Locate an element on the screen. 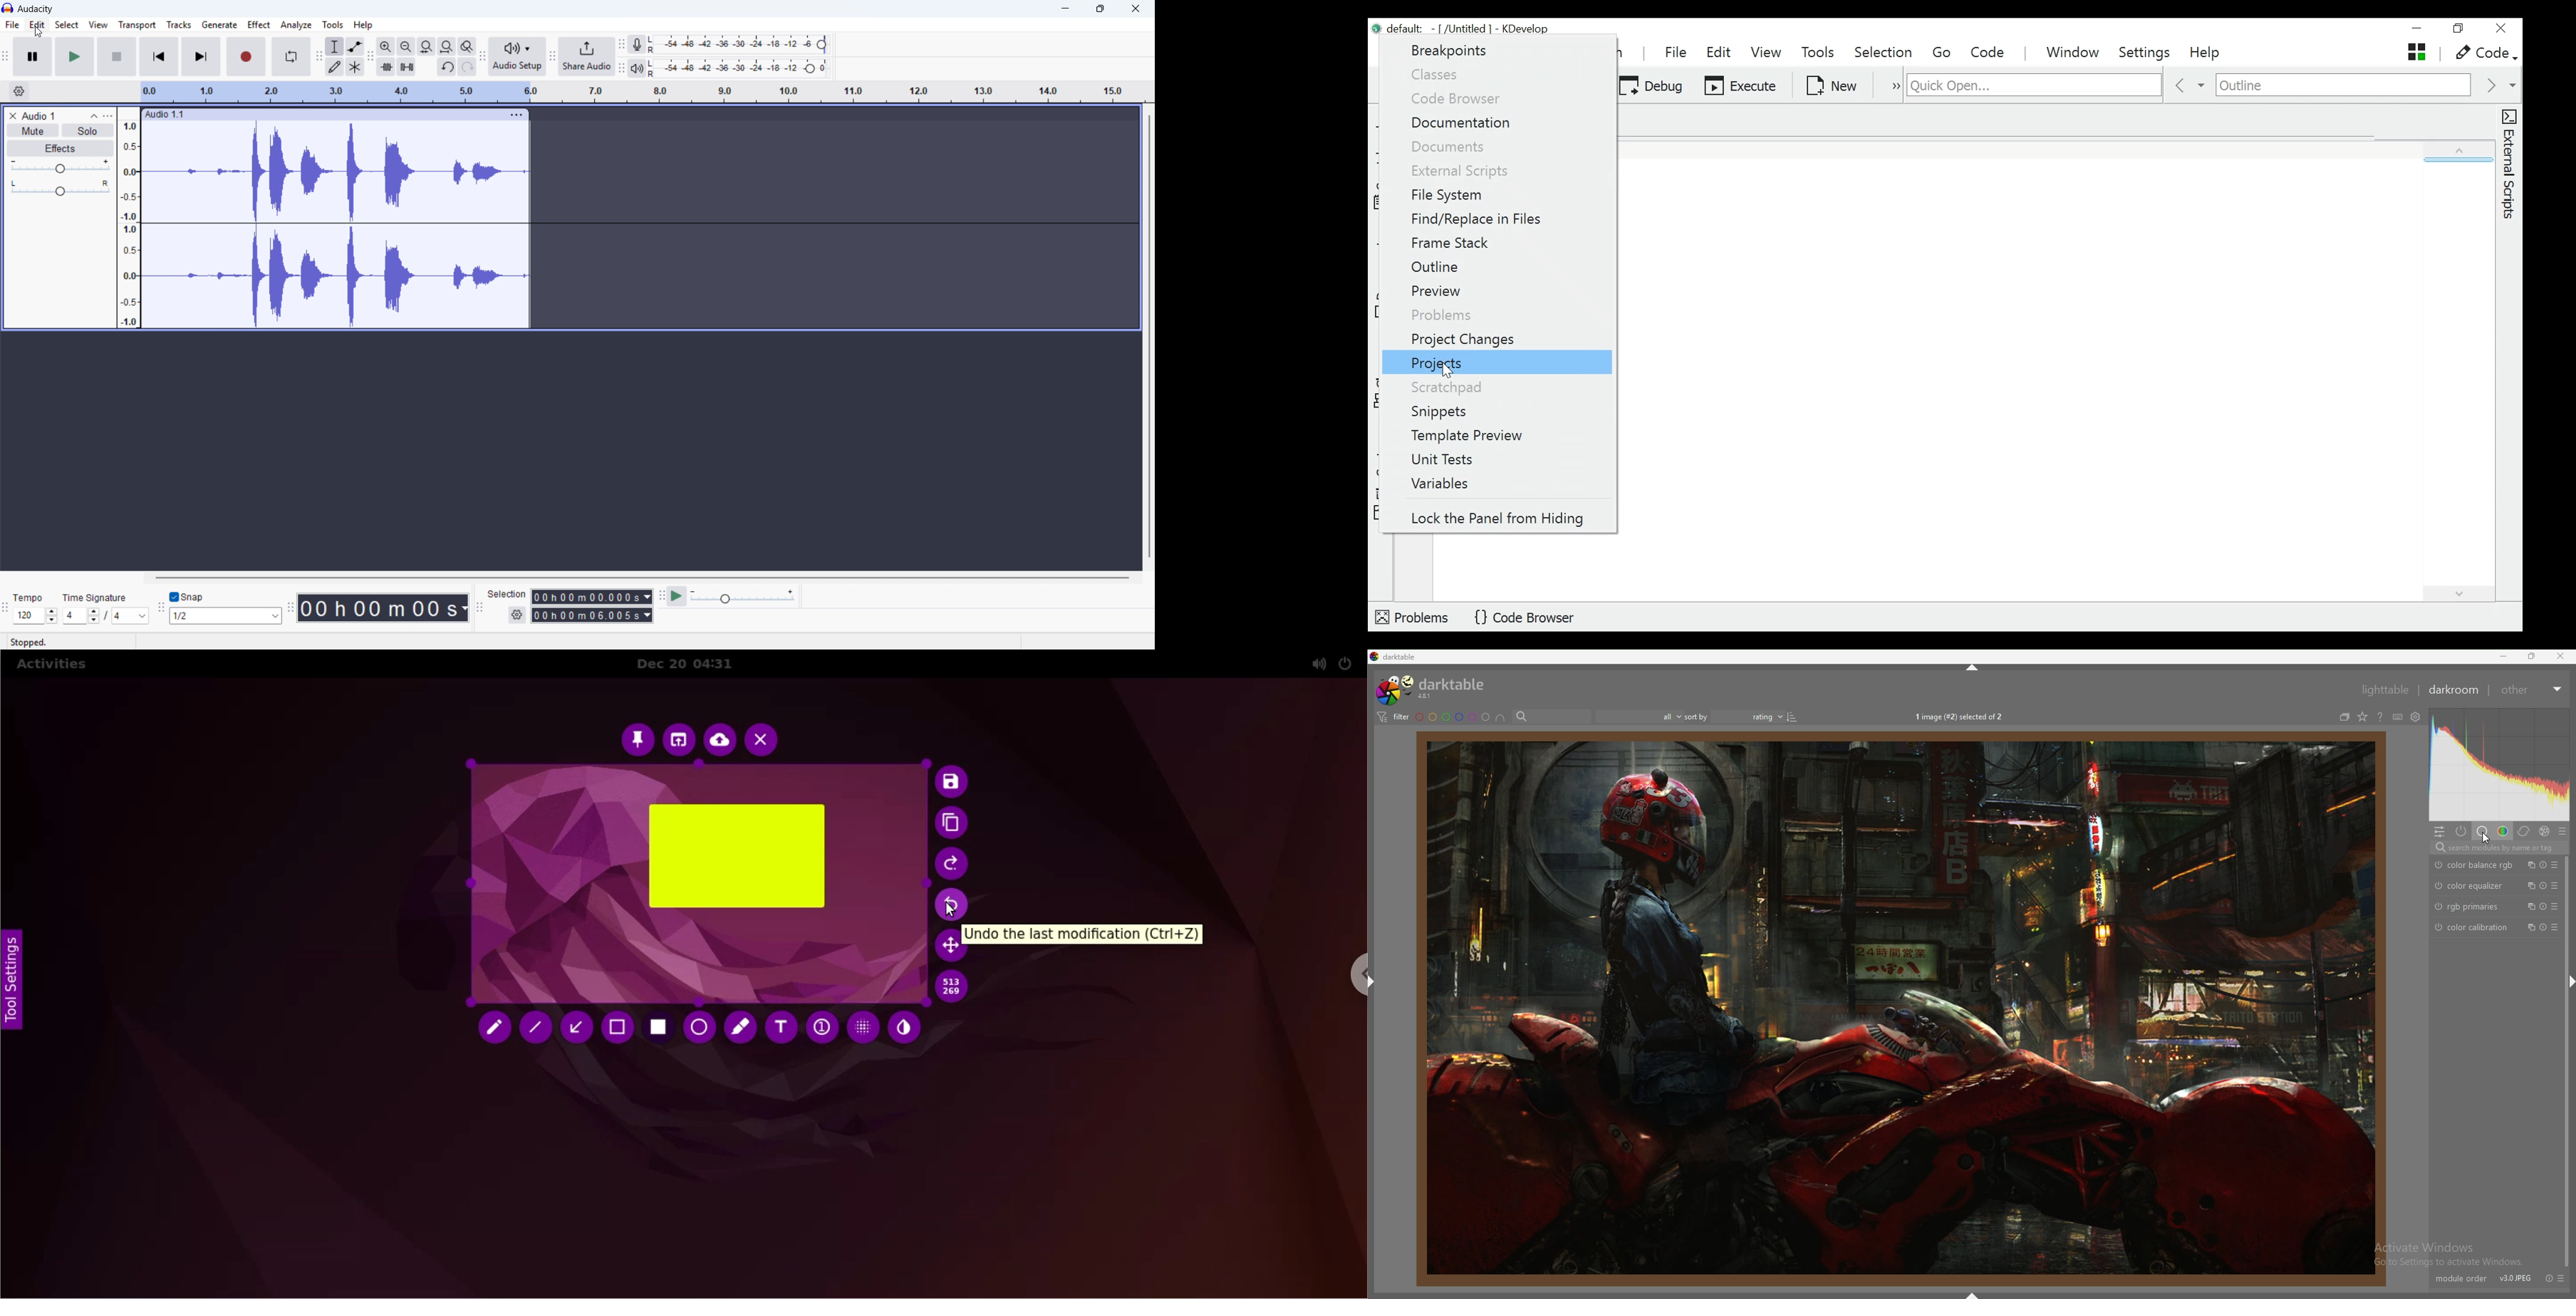 This screenshot has width=2576, height=1316. active modules is located at coordinates (2462, 831).